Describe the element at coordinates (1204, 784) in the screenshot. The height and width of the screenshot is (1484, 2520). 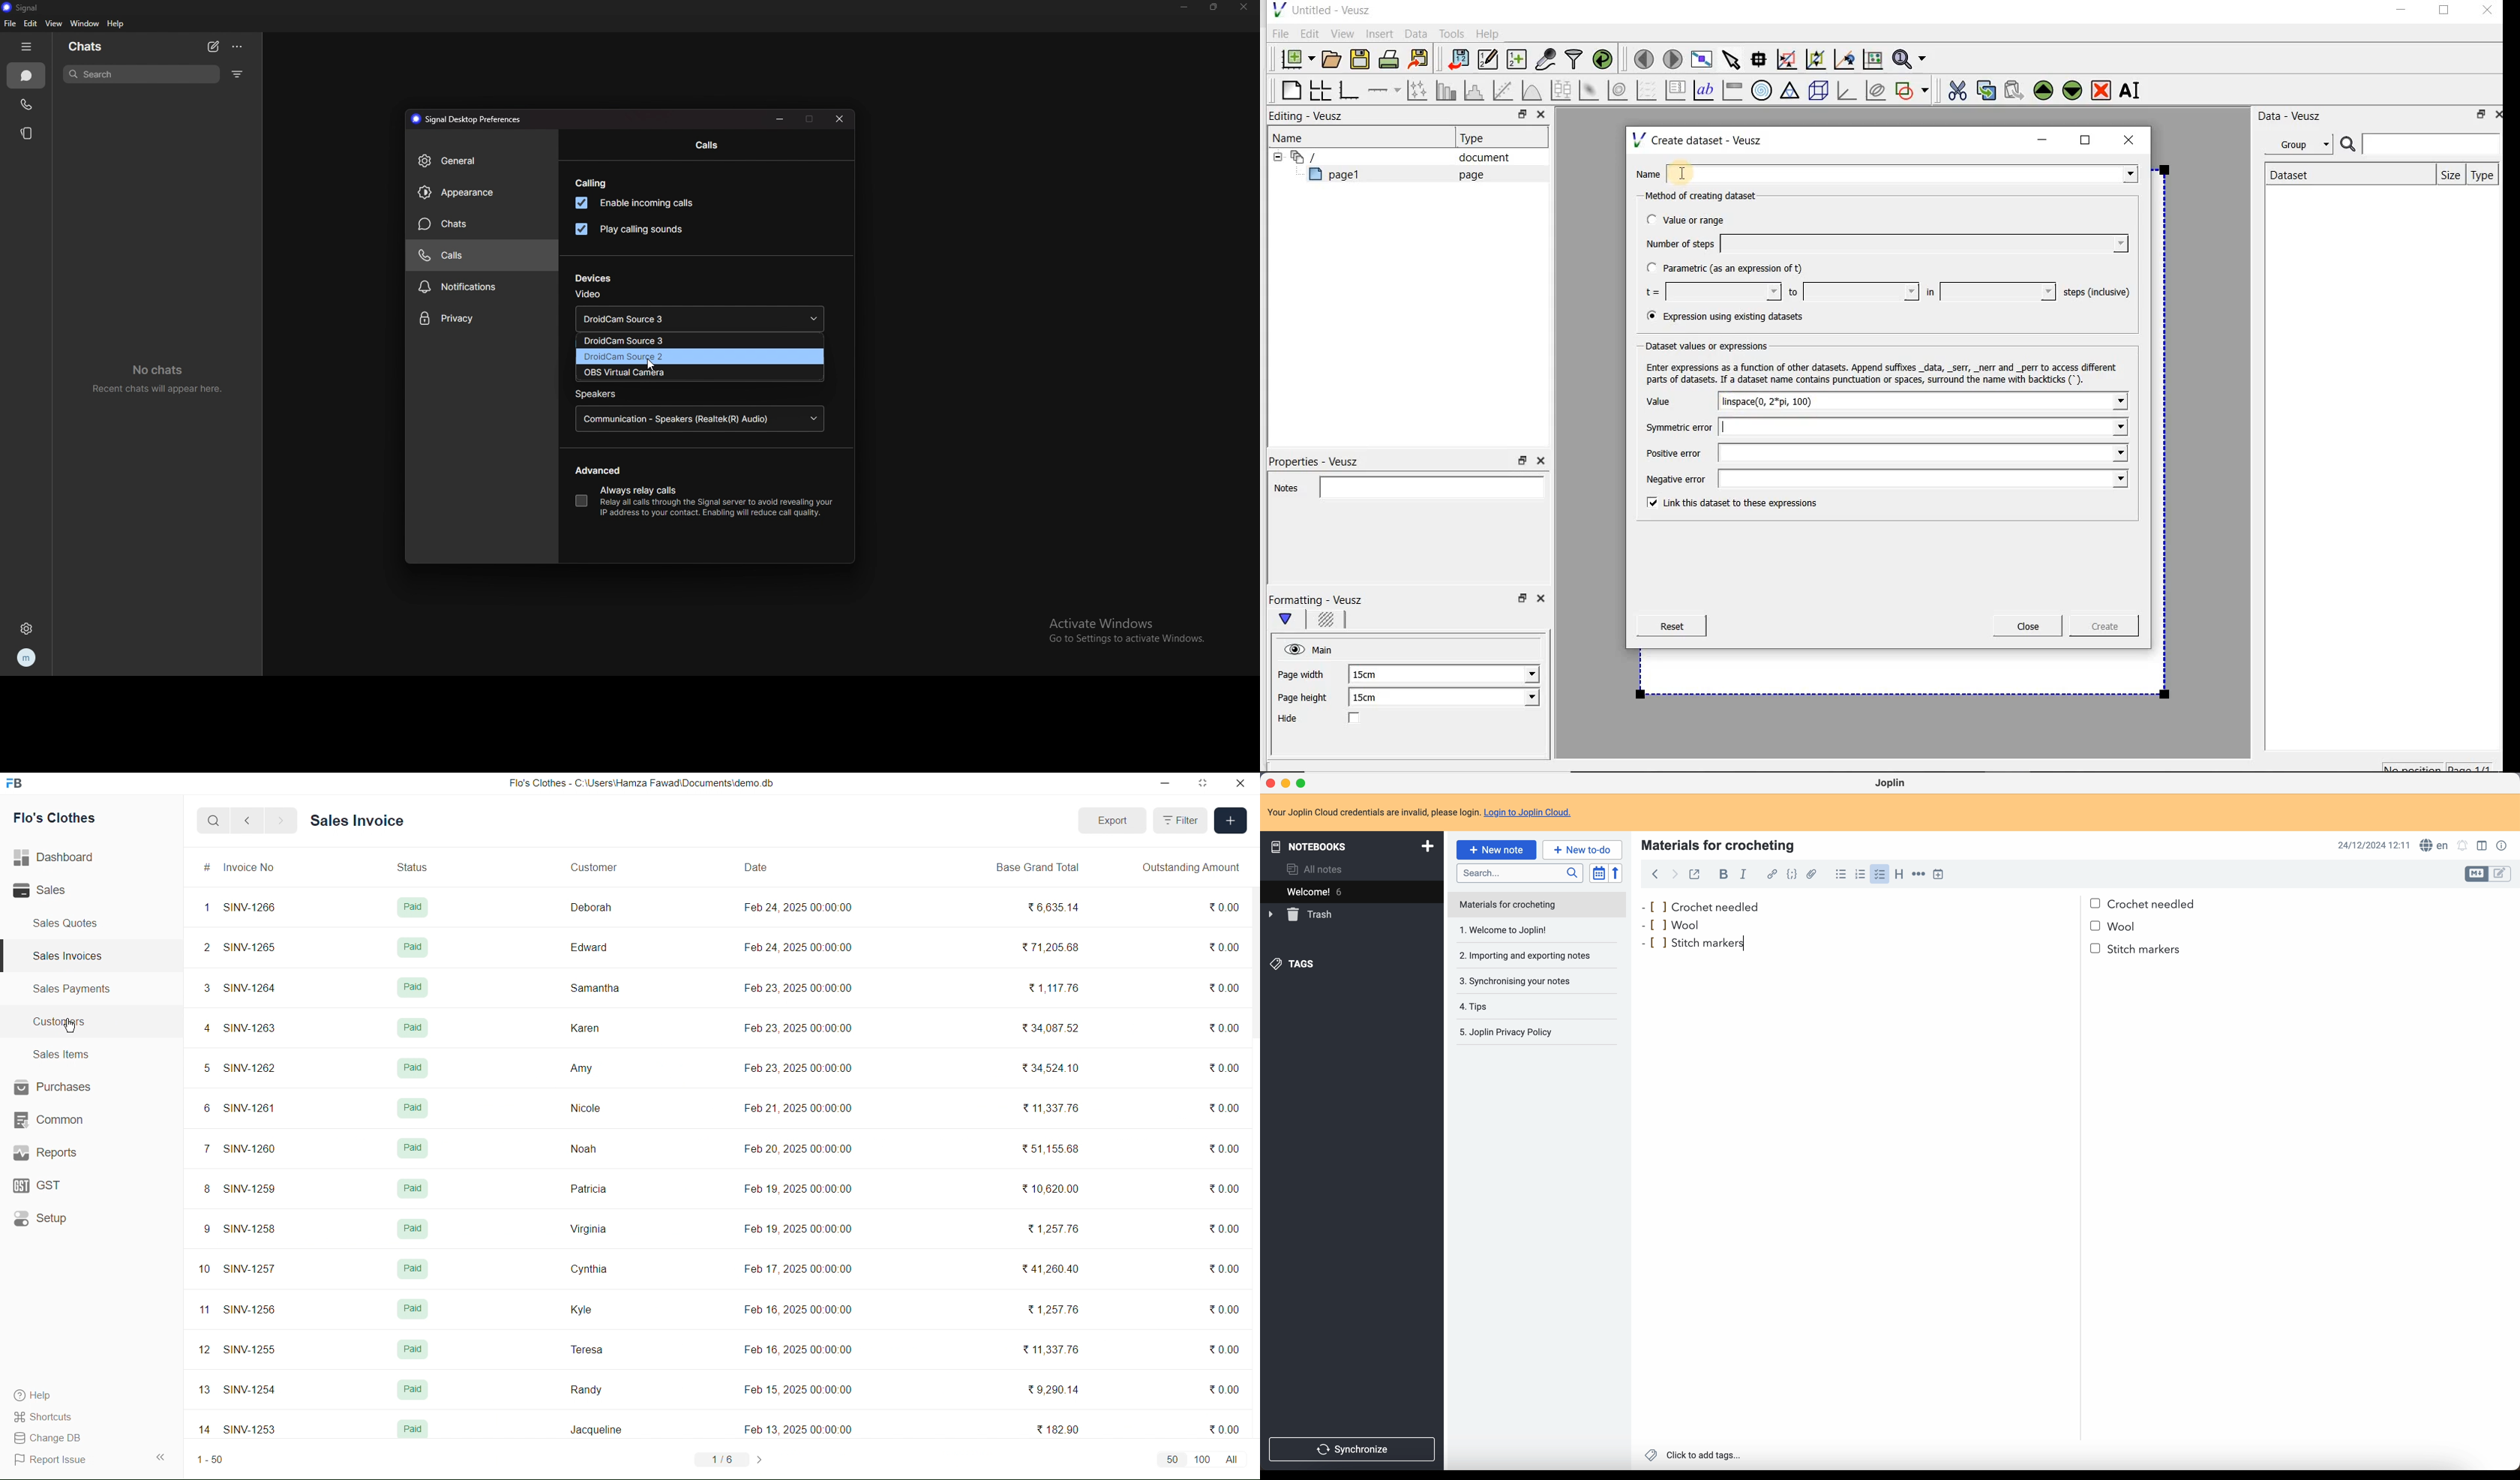
I see `maximize` at that location.